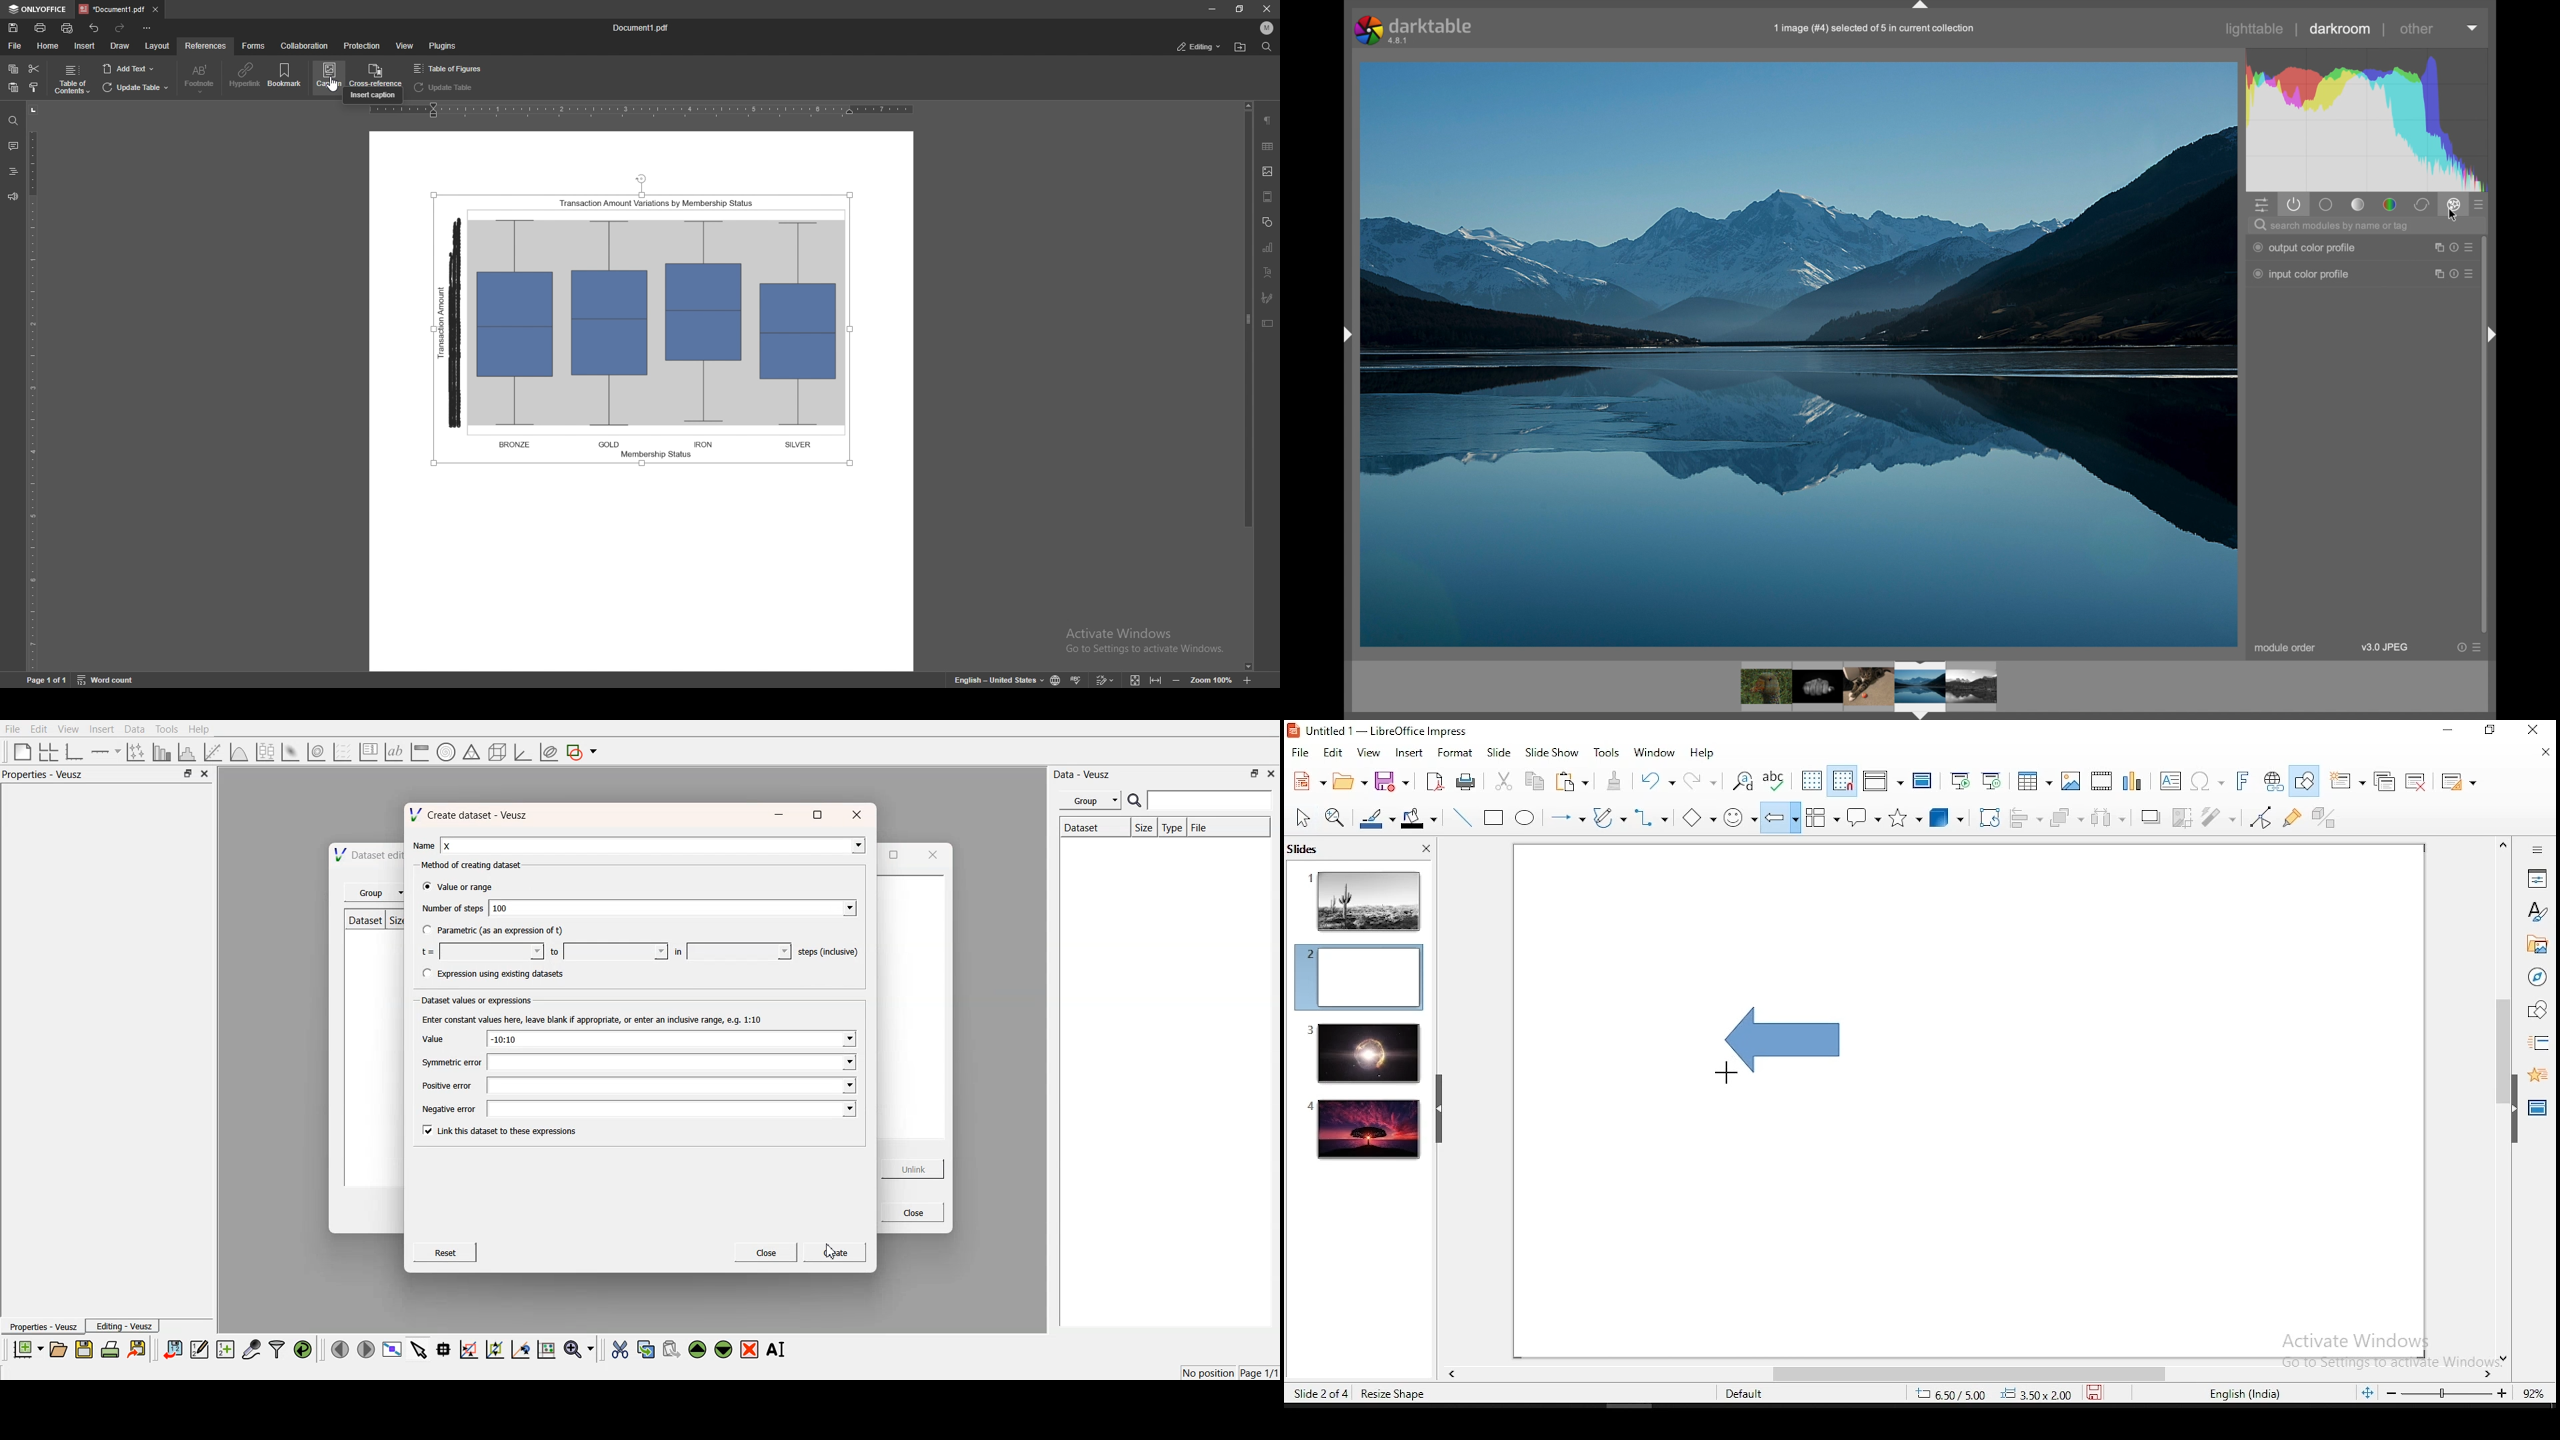 The image size is (2576, 1456). What do you see at coordinates (2255, 30) in the screenshot?
I see `lighttable` at bounding box center [2255, 30].